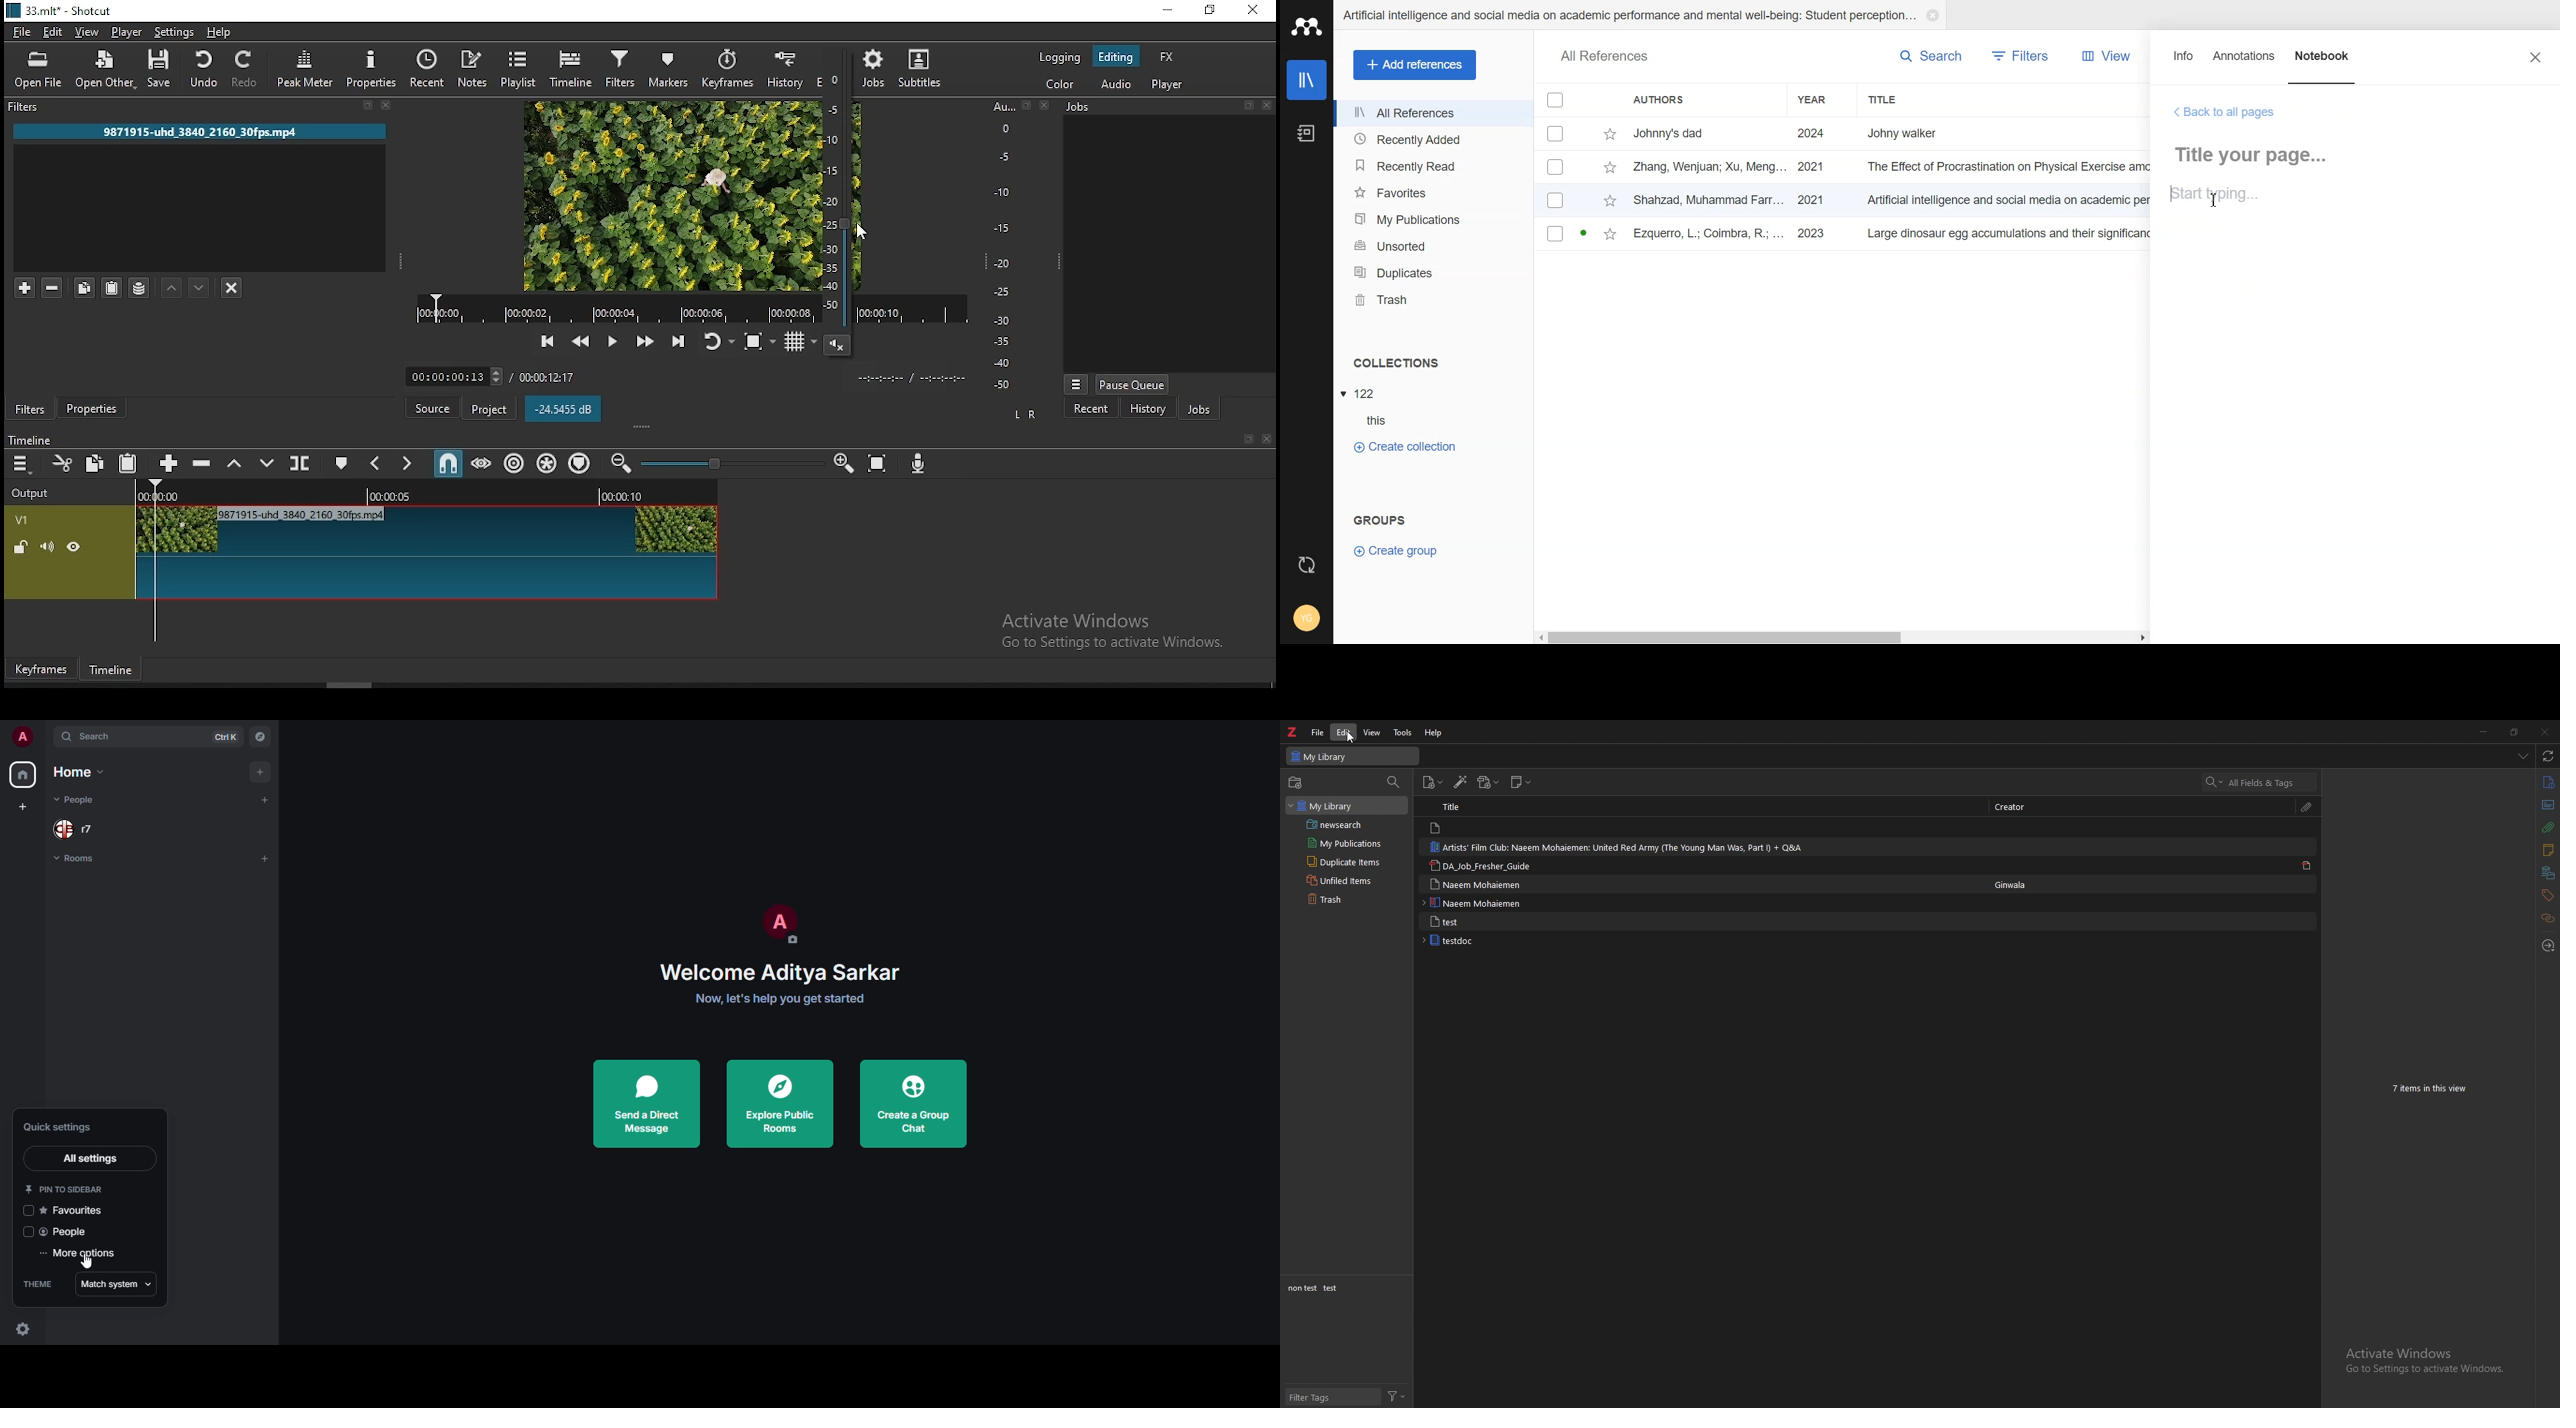  I want to click on the effect of procrastination on physical exercise amo, so click(2010, 167).